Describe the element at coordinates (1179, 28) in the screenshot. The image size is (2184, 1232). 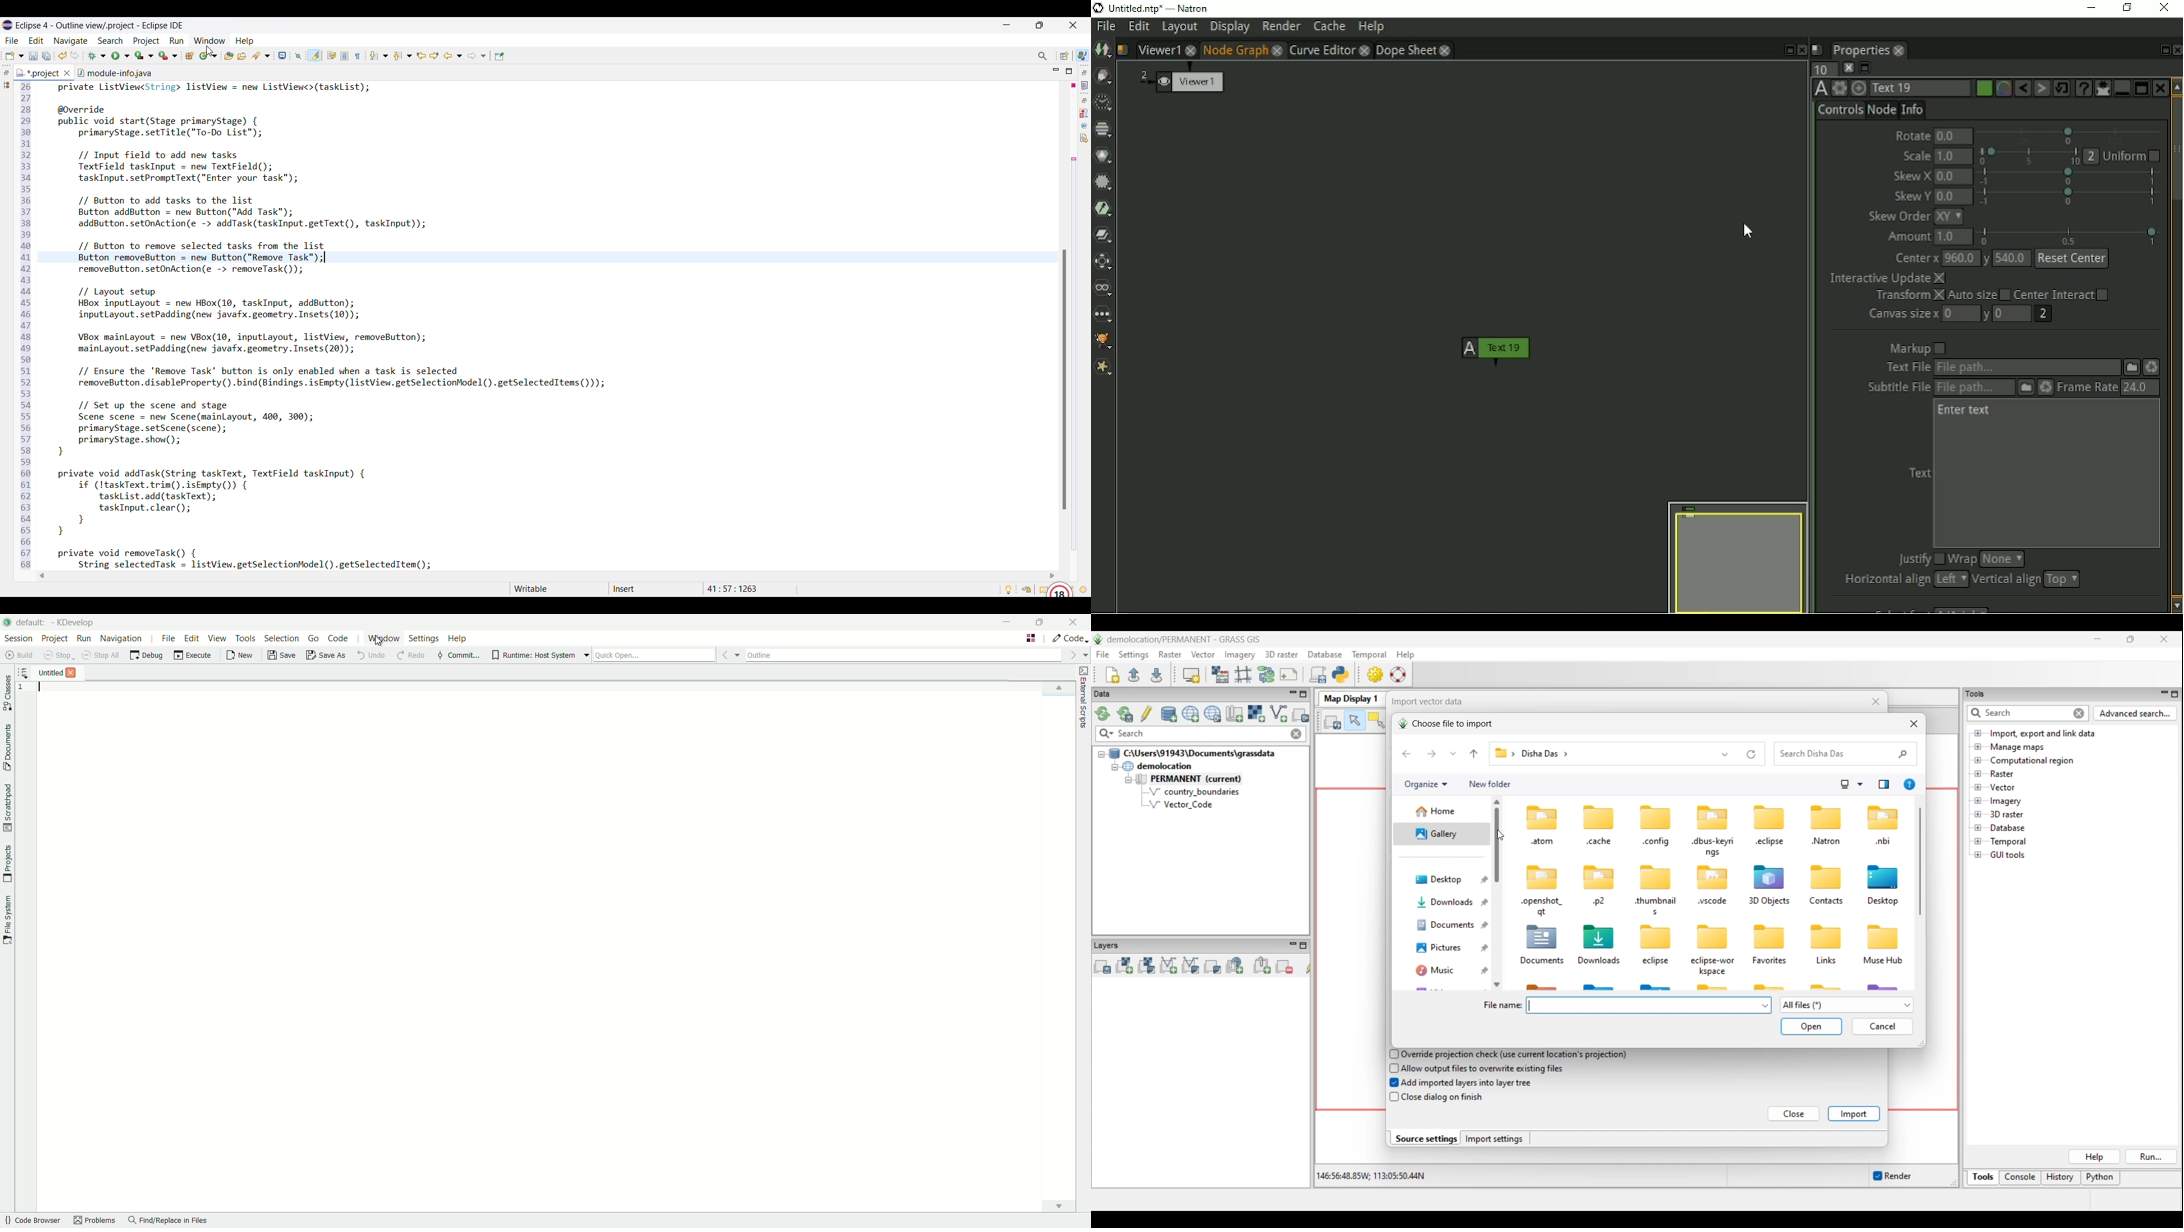
I see `Layout` at that location.